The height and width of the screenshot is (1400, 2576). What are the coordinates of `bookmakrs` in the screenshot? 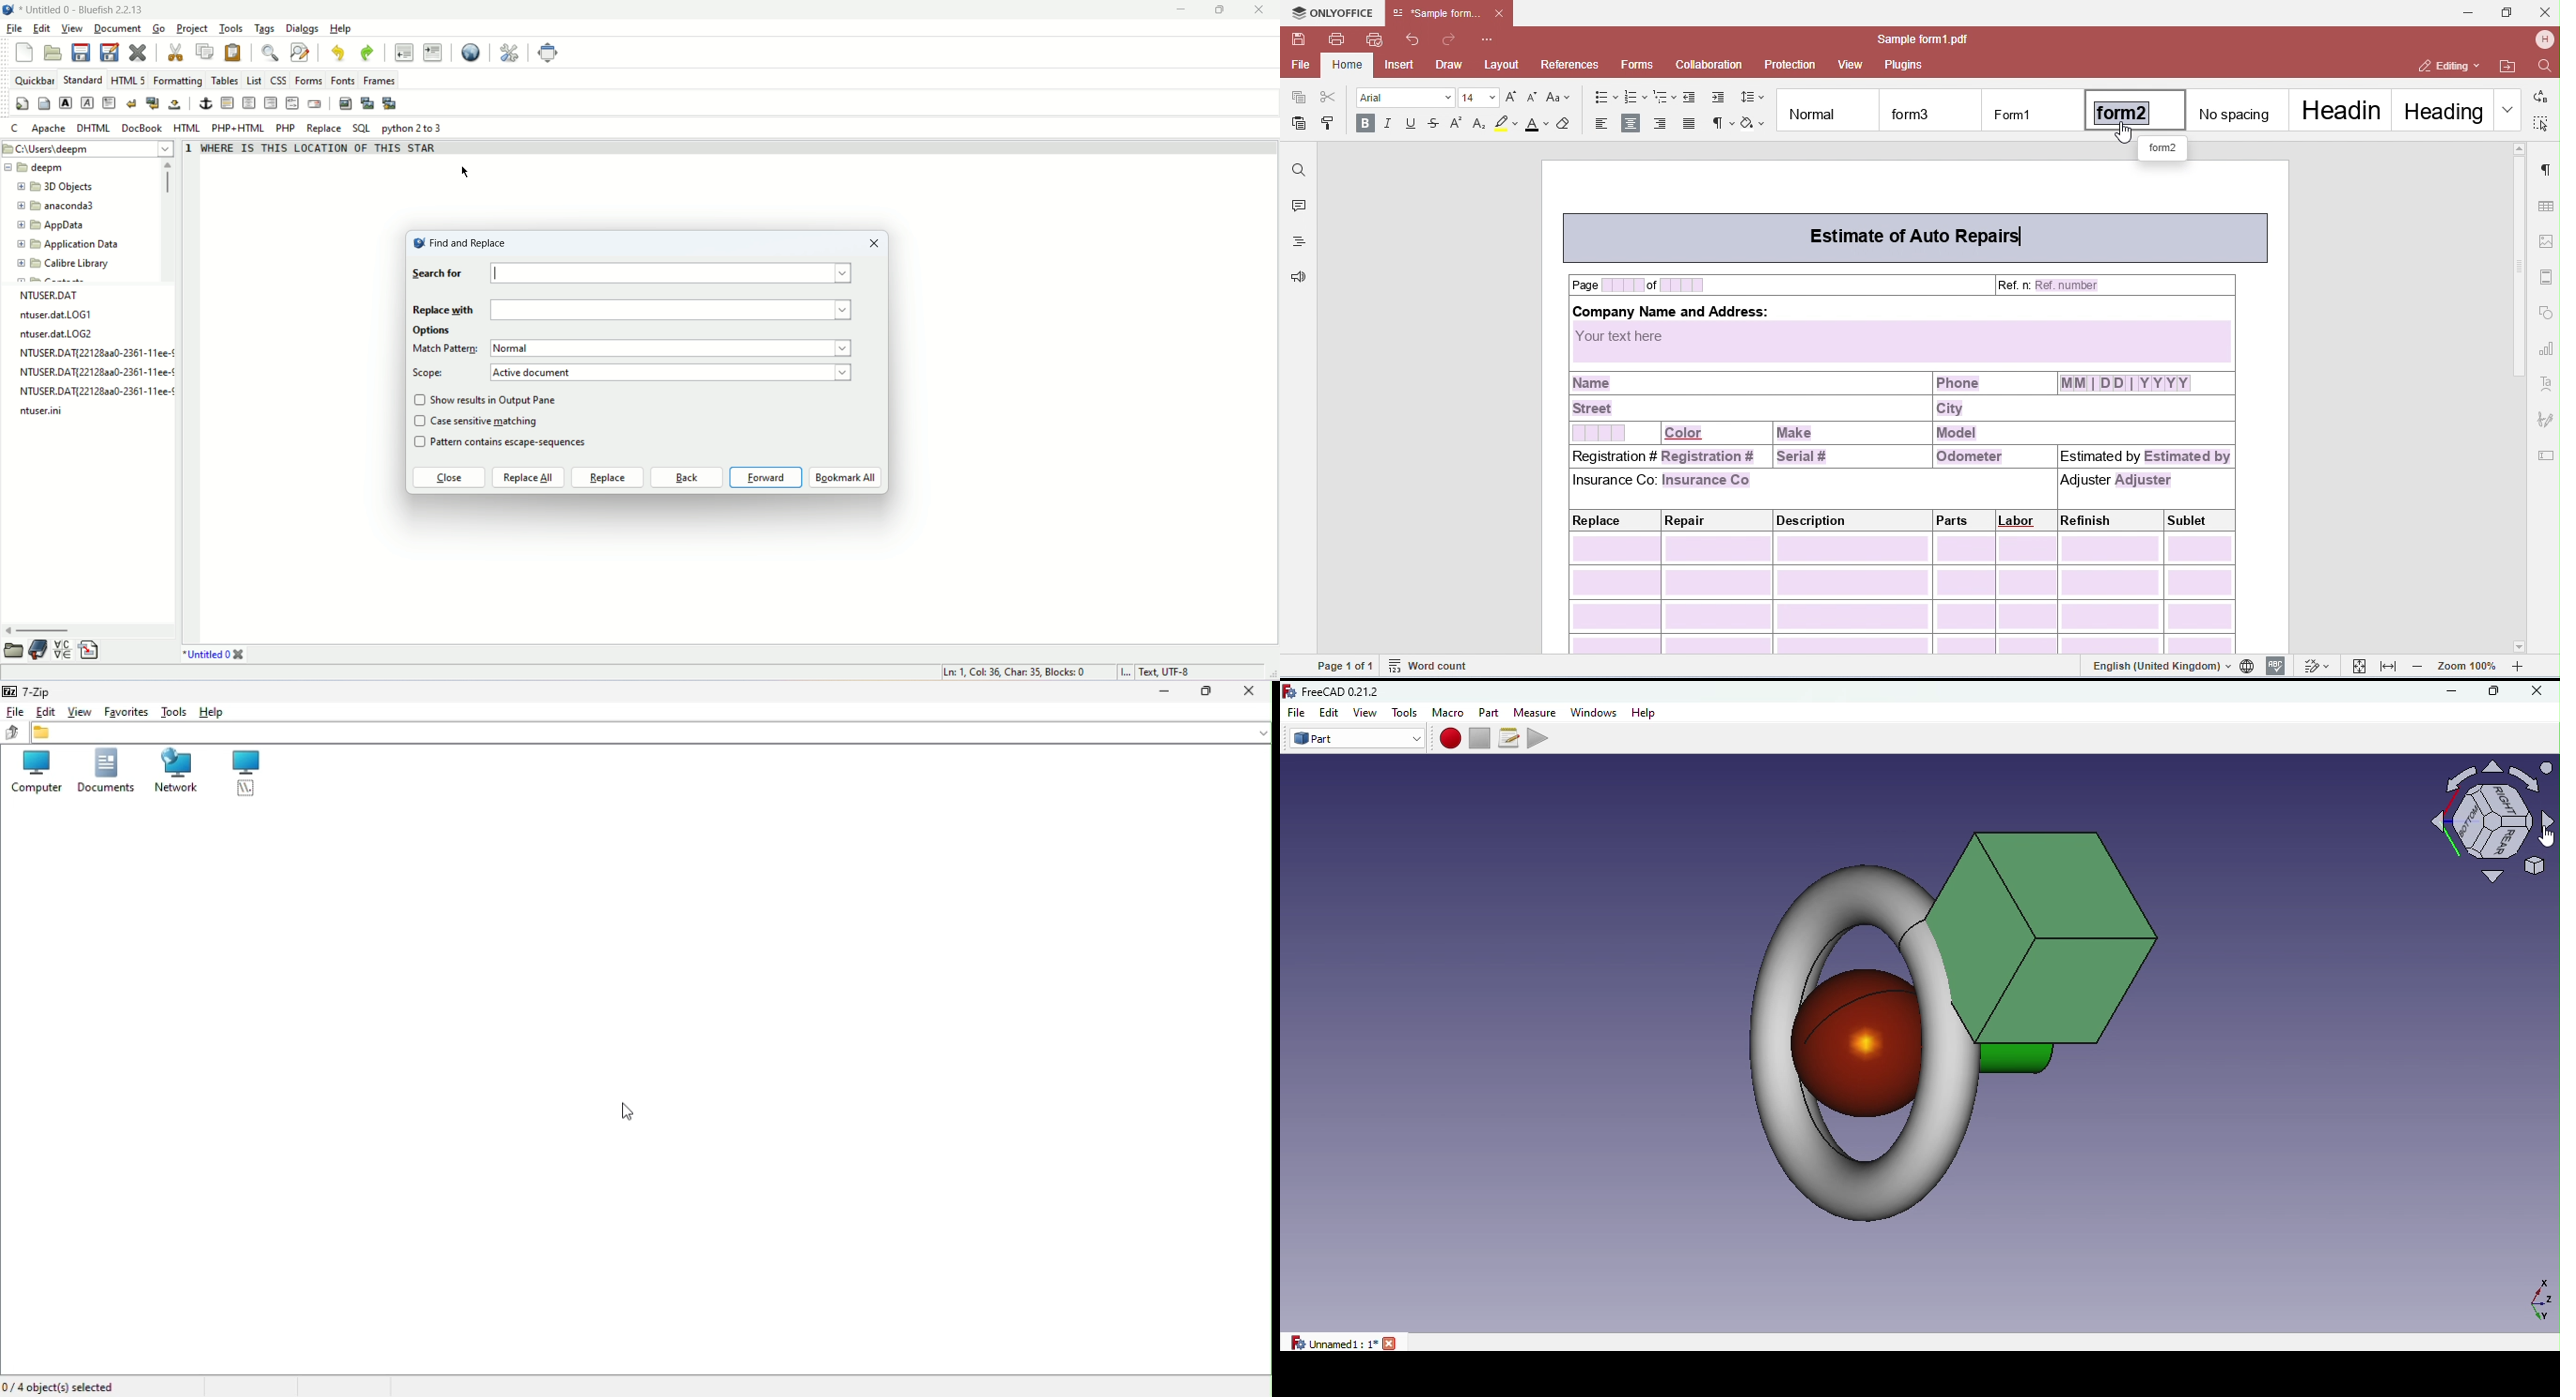 It's located at (39, 650).